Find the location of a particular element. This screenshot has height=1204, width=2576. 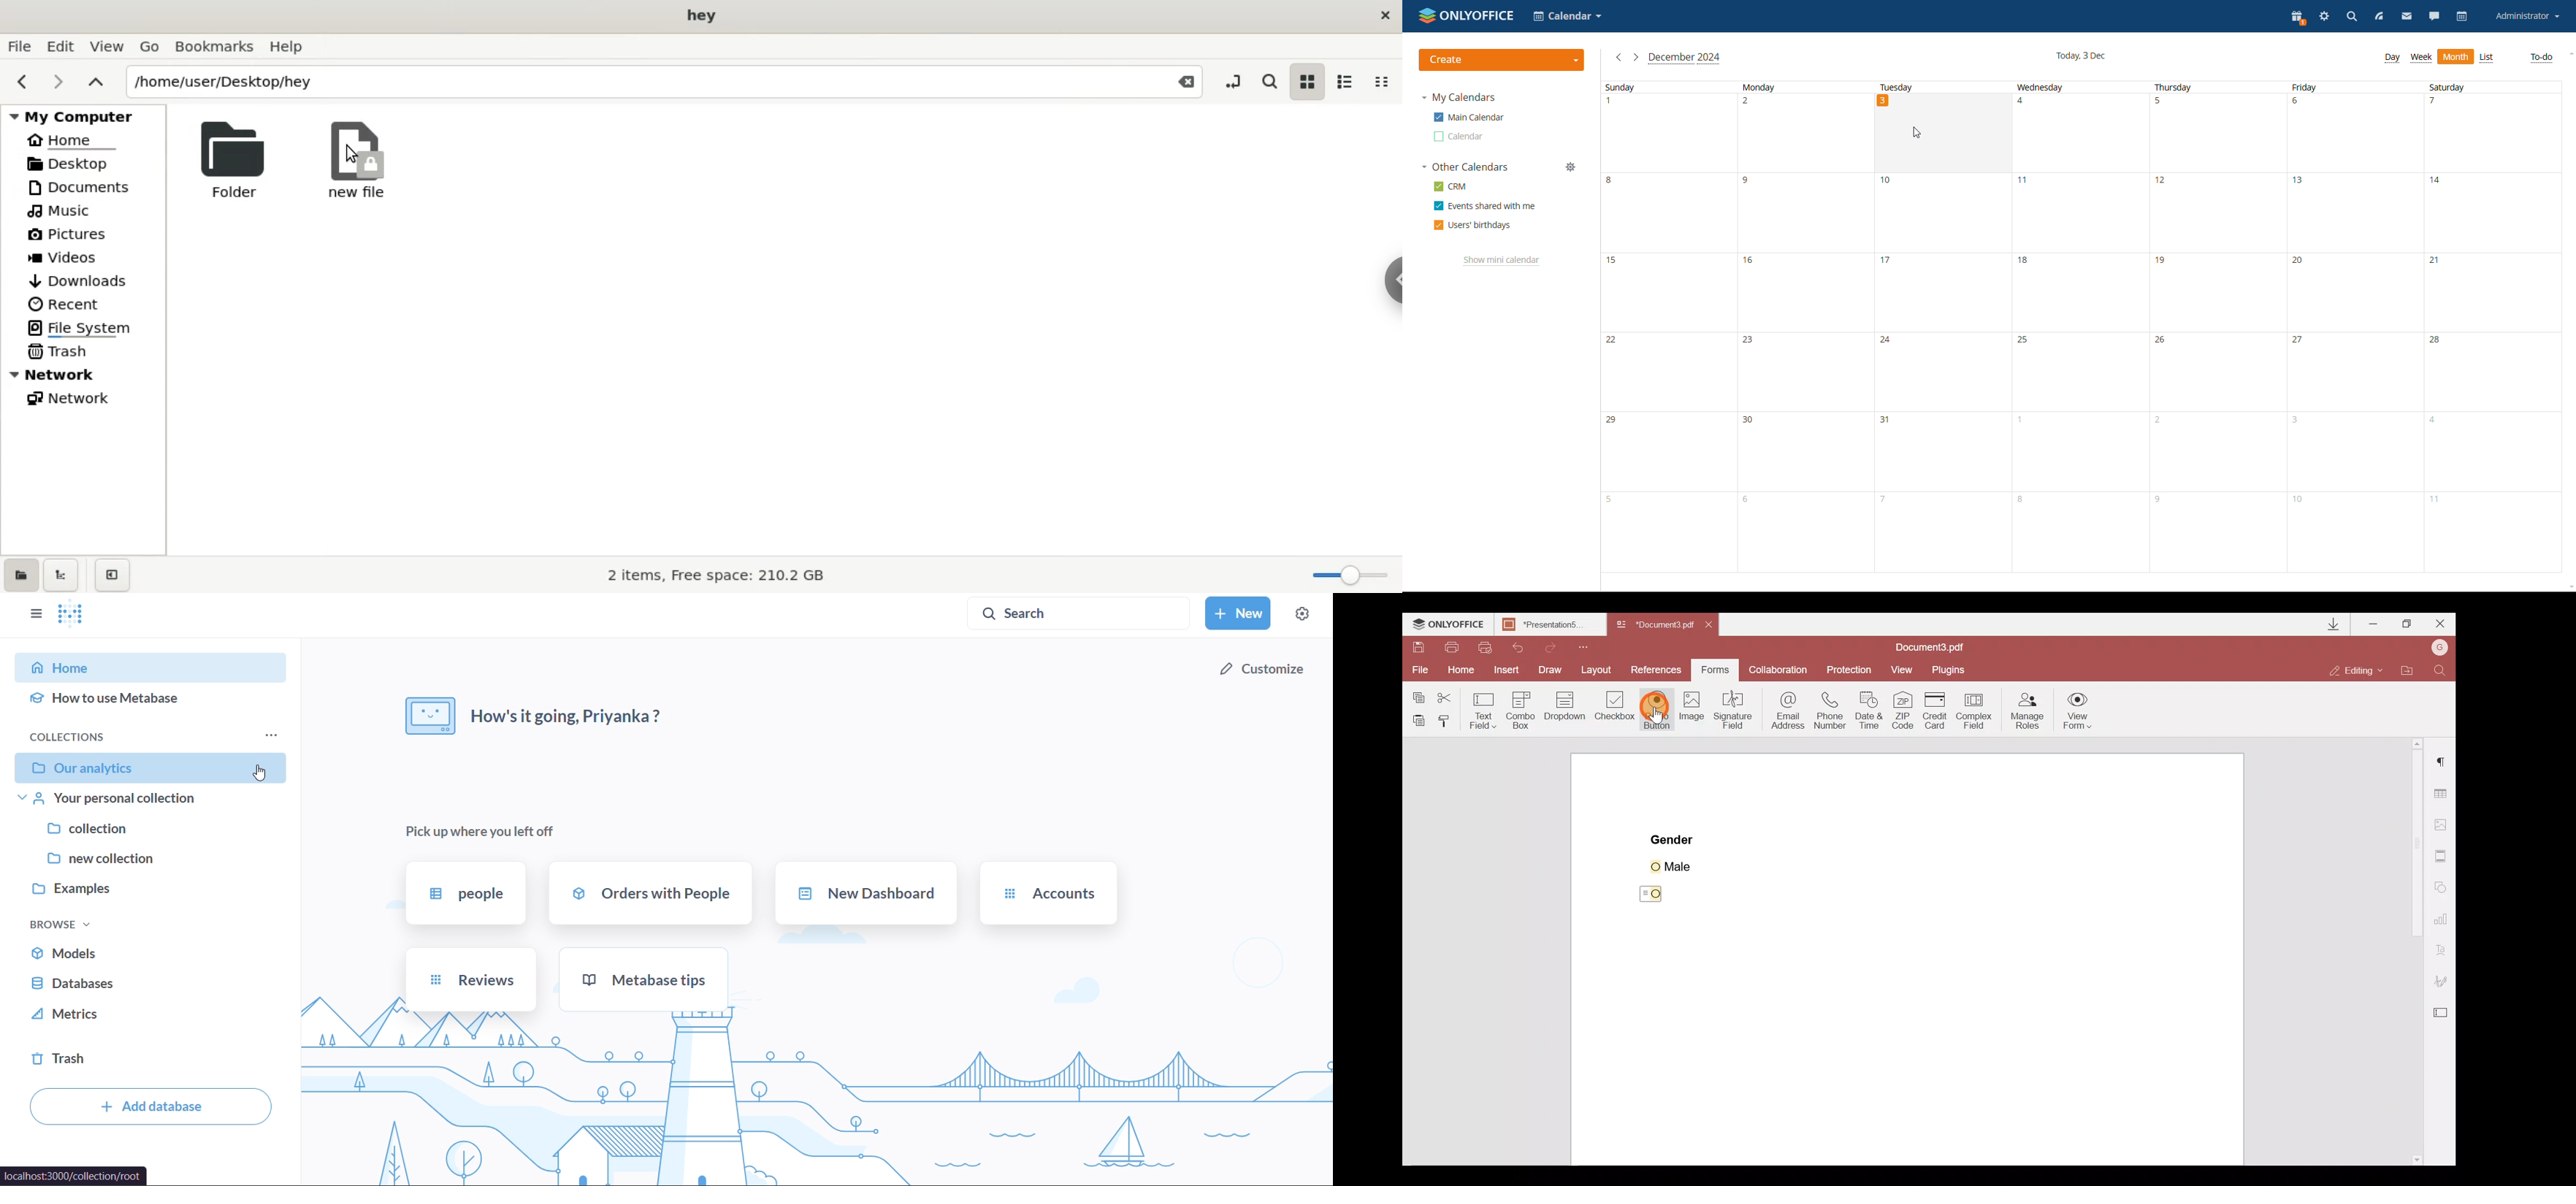

sunday is located at coordinates (1666, 326).